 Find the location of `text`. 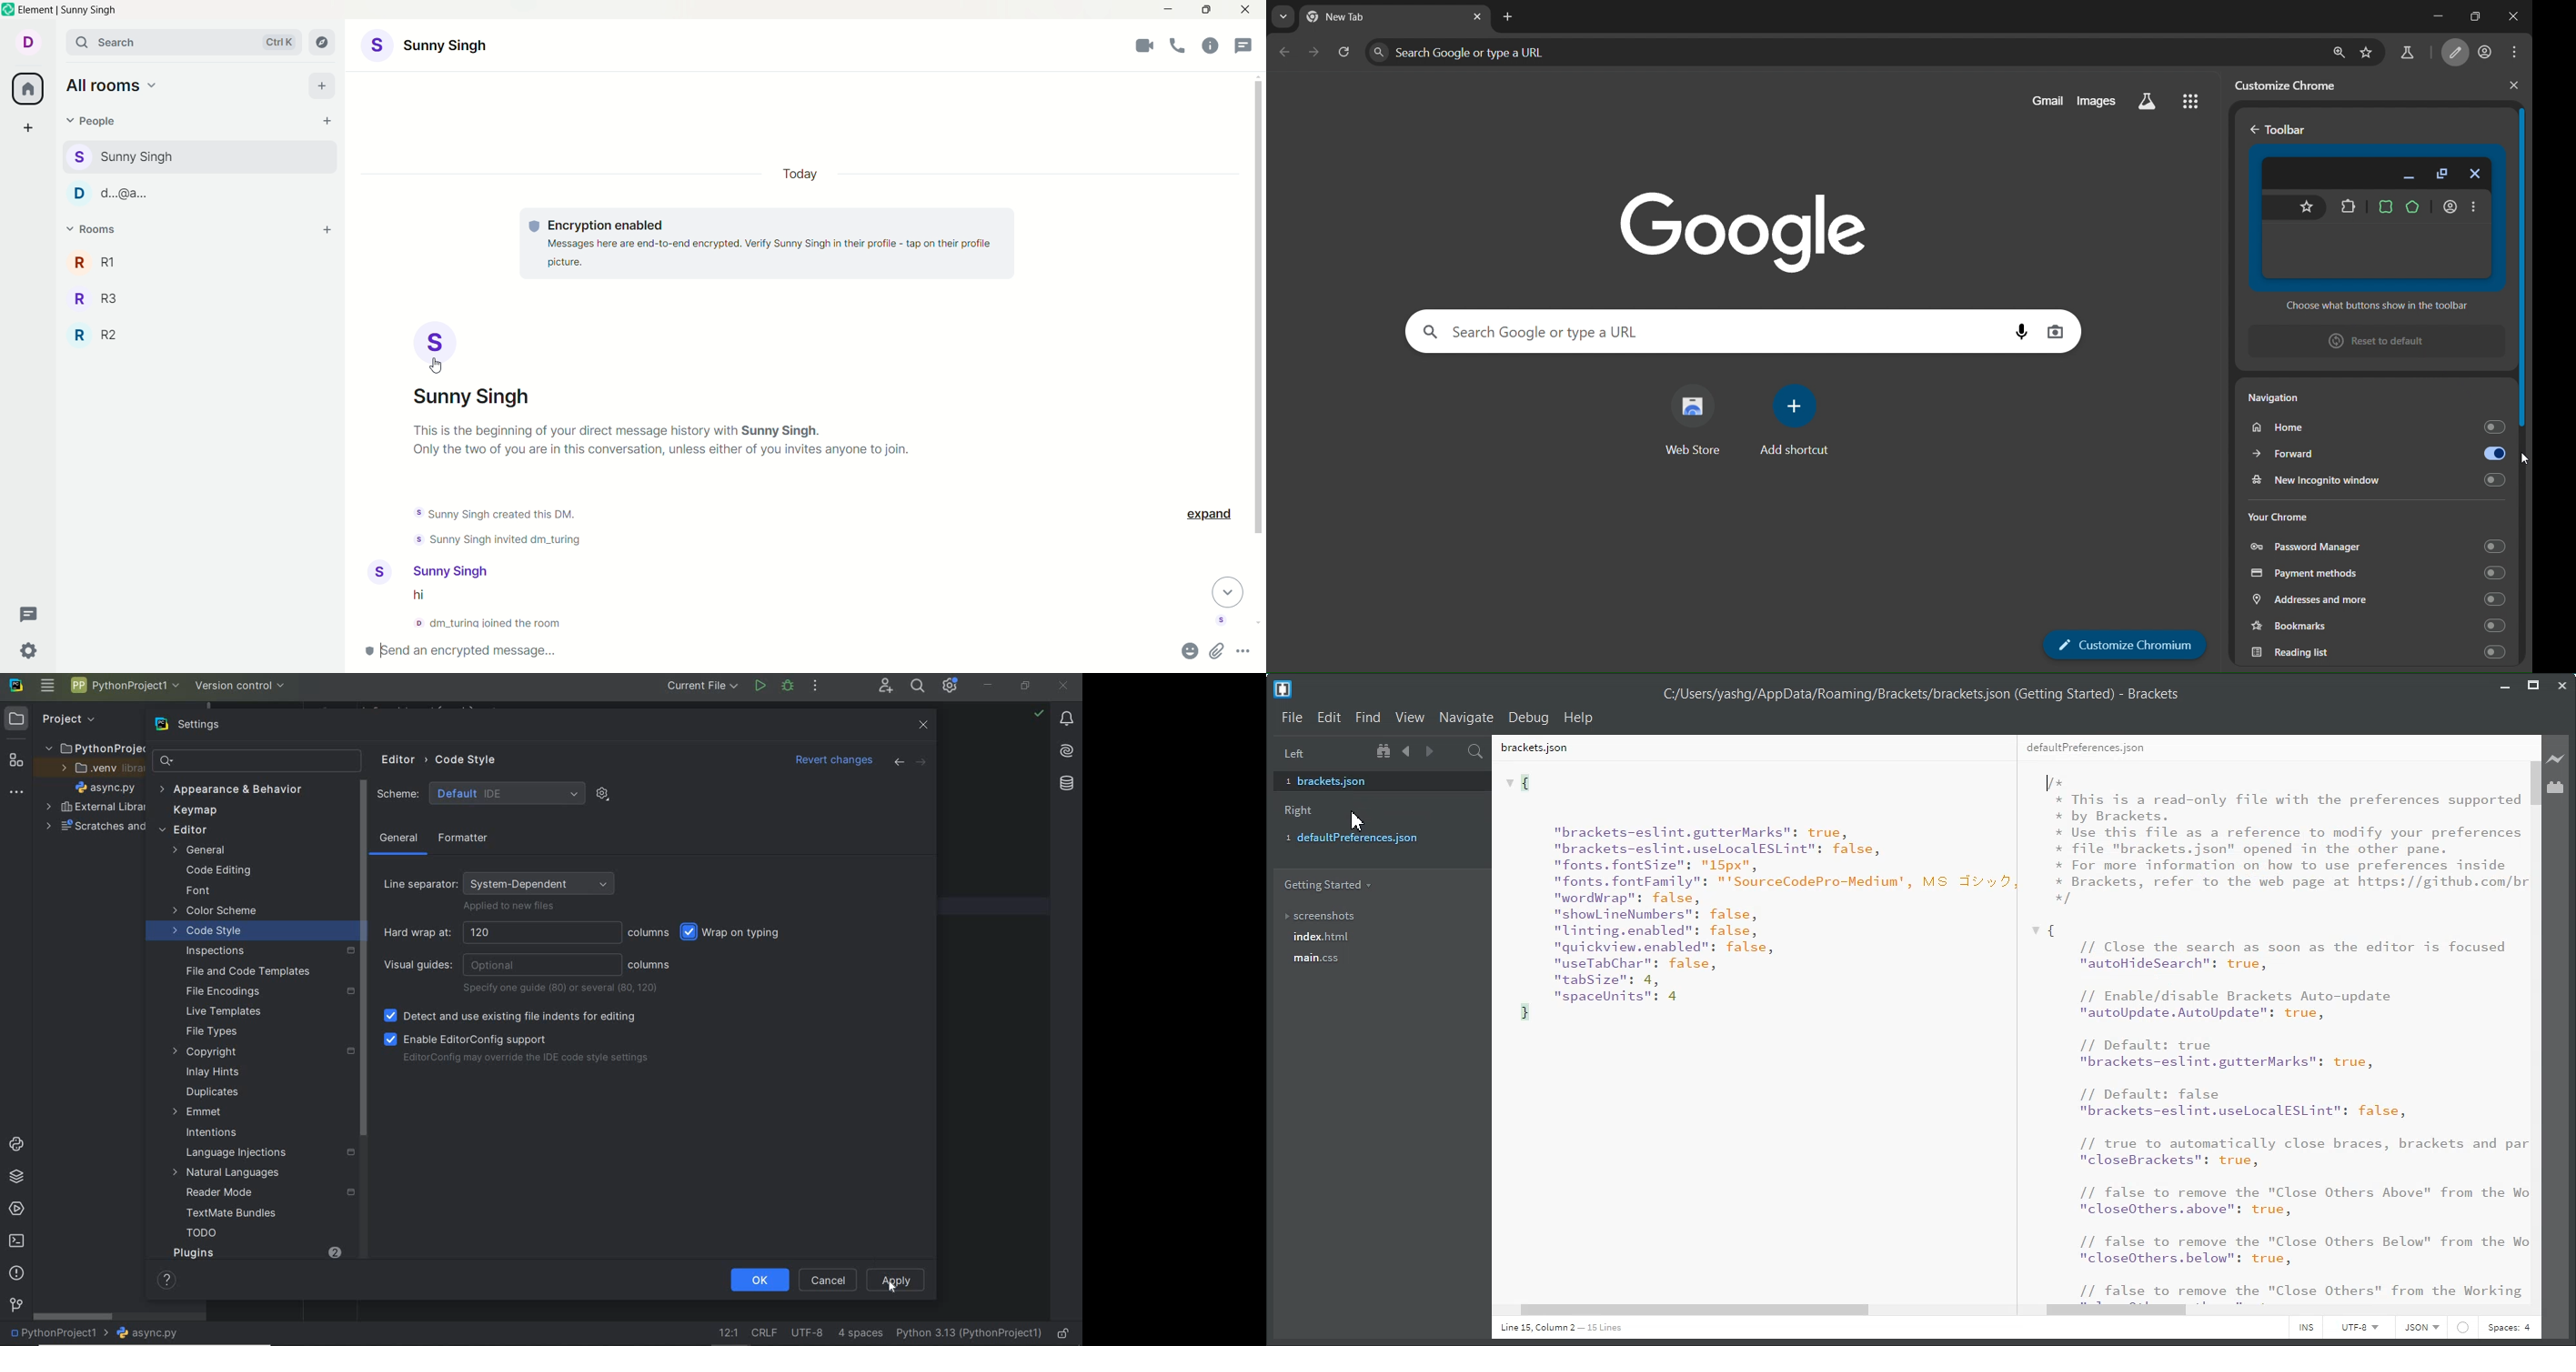

text is located at coordinates (484, 612).